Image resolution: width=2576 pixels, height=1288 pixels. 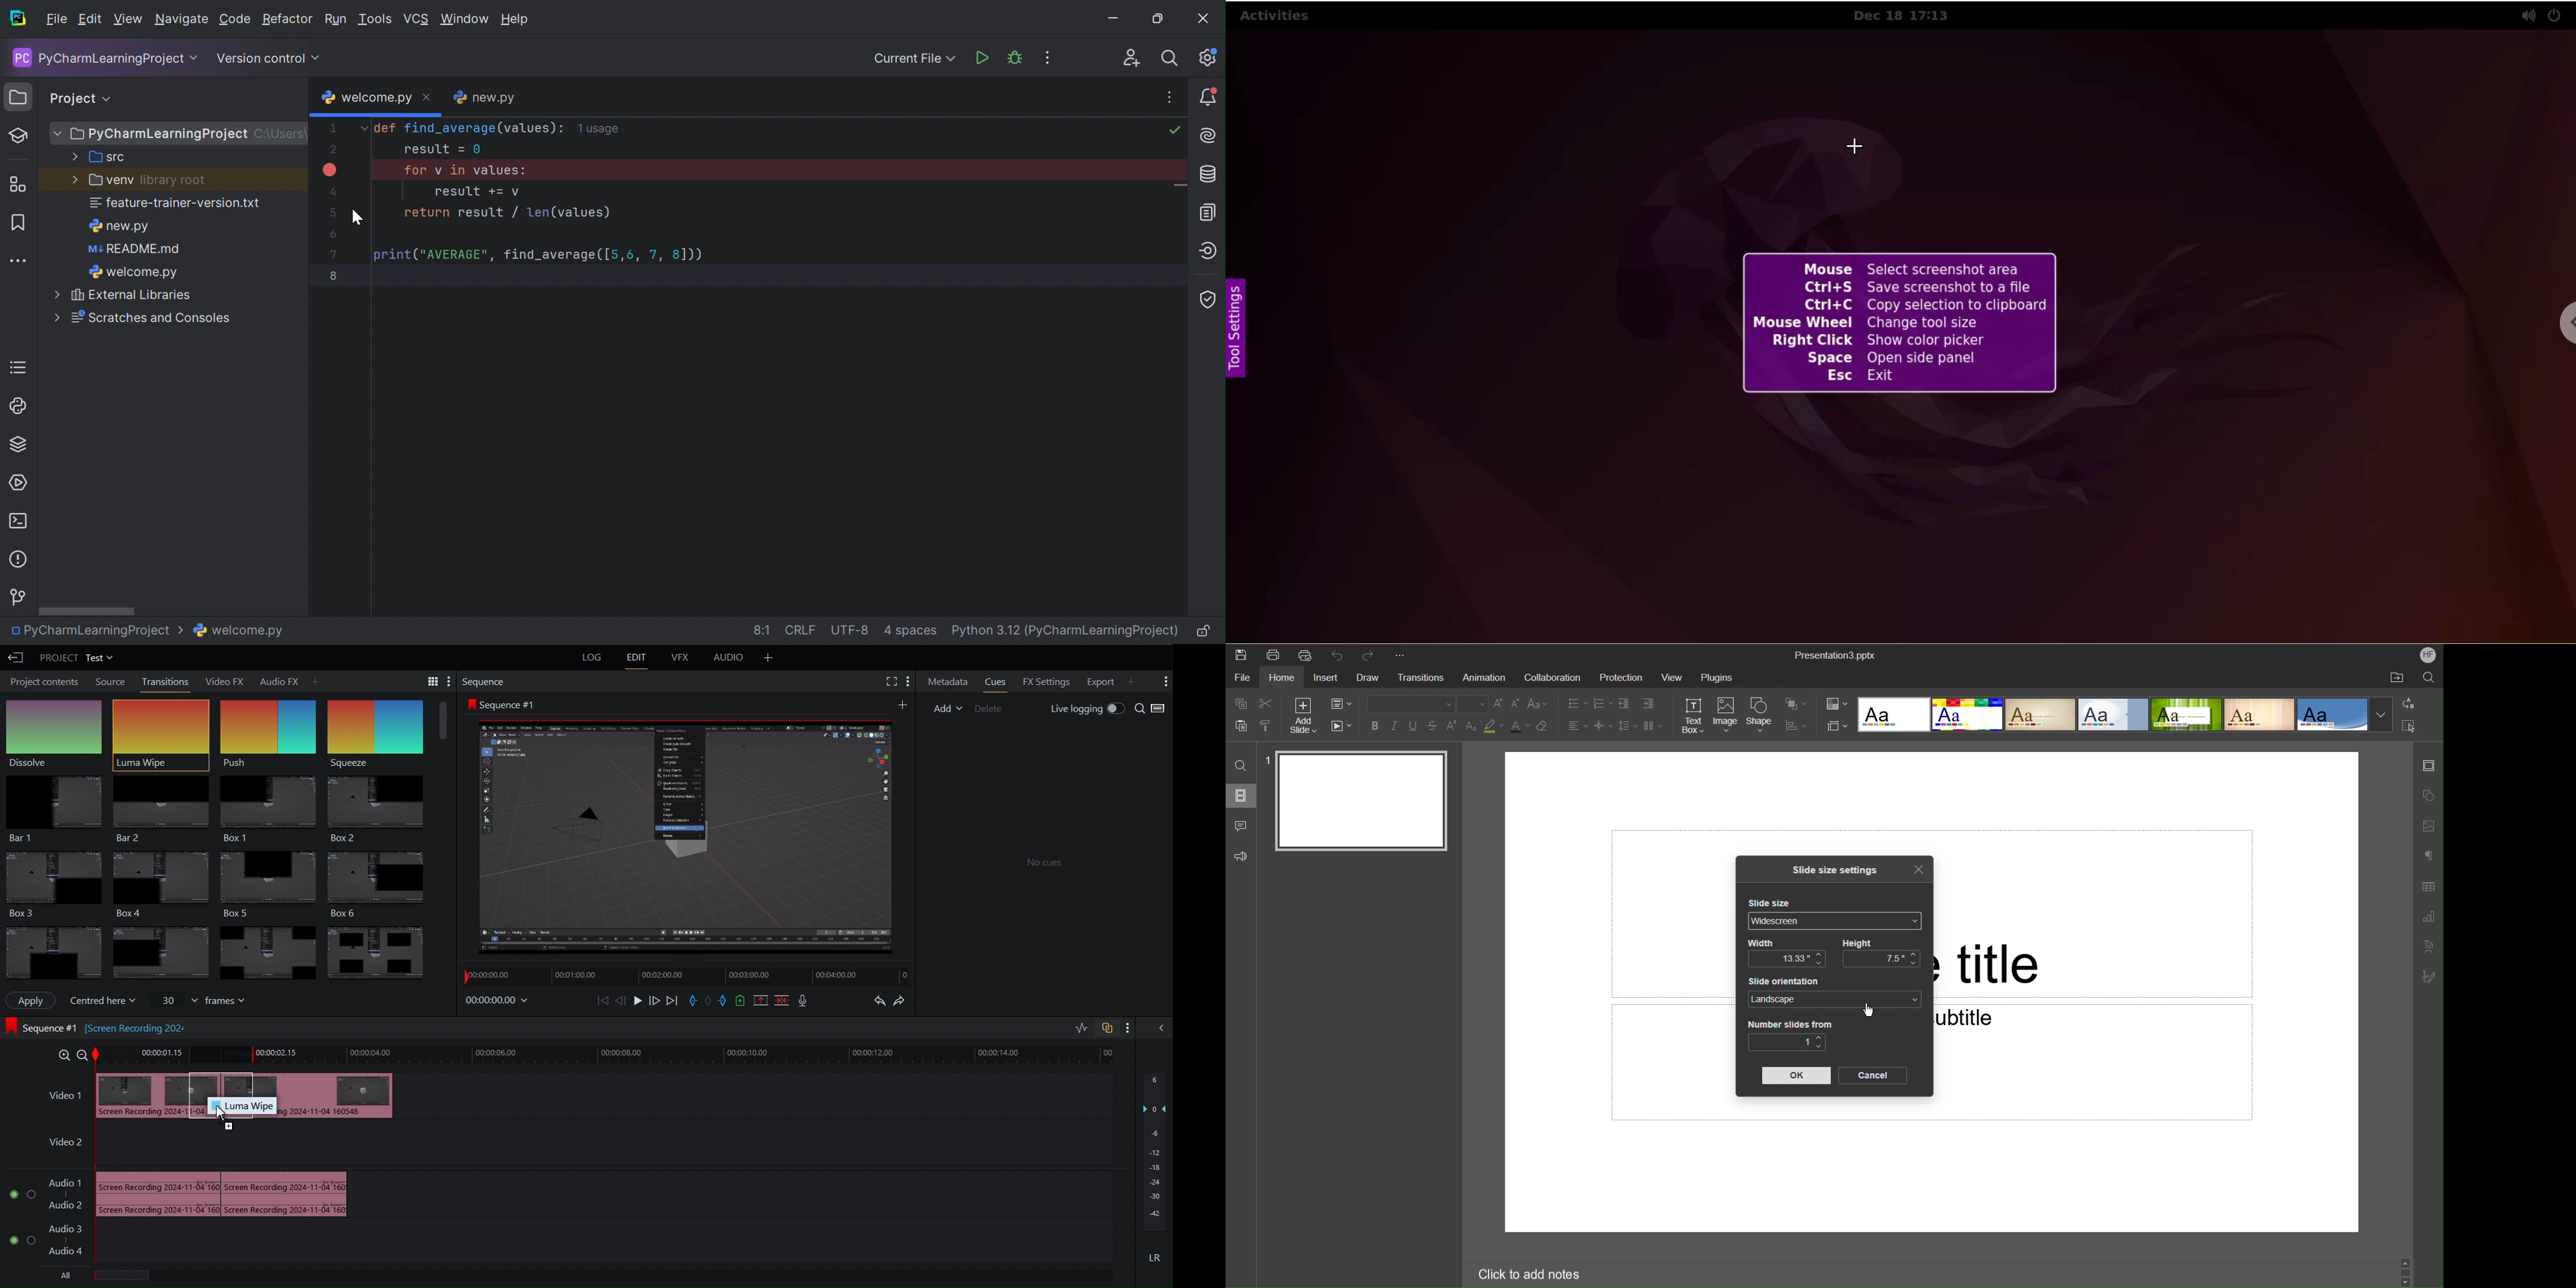 What do you see at coordinates (485, 97) in the screenshot?
I see `new.py` at bounding box center [485, 97].